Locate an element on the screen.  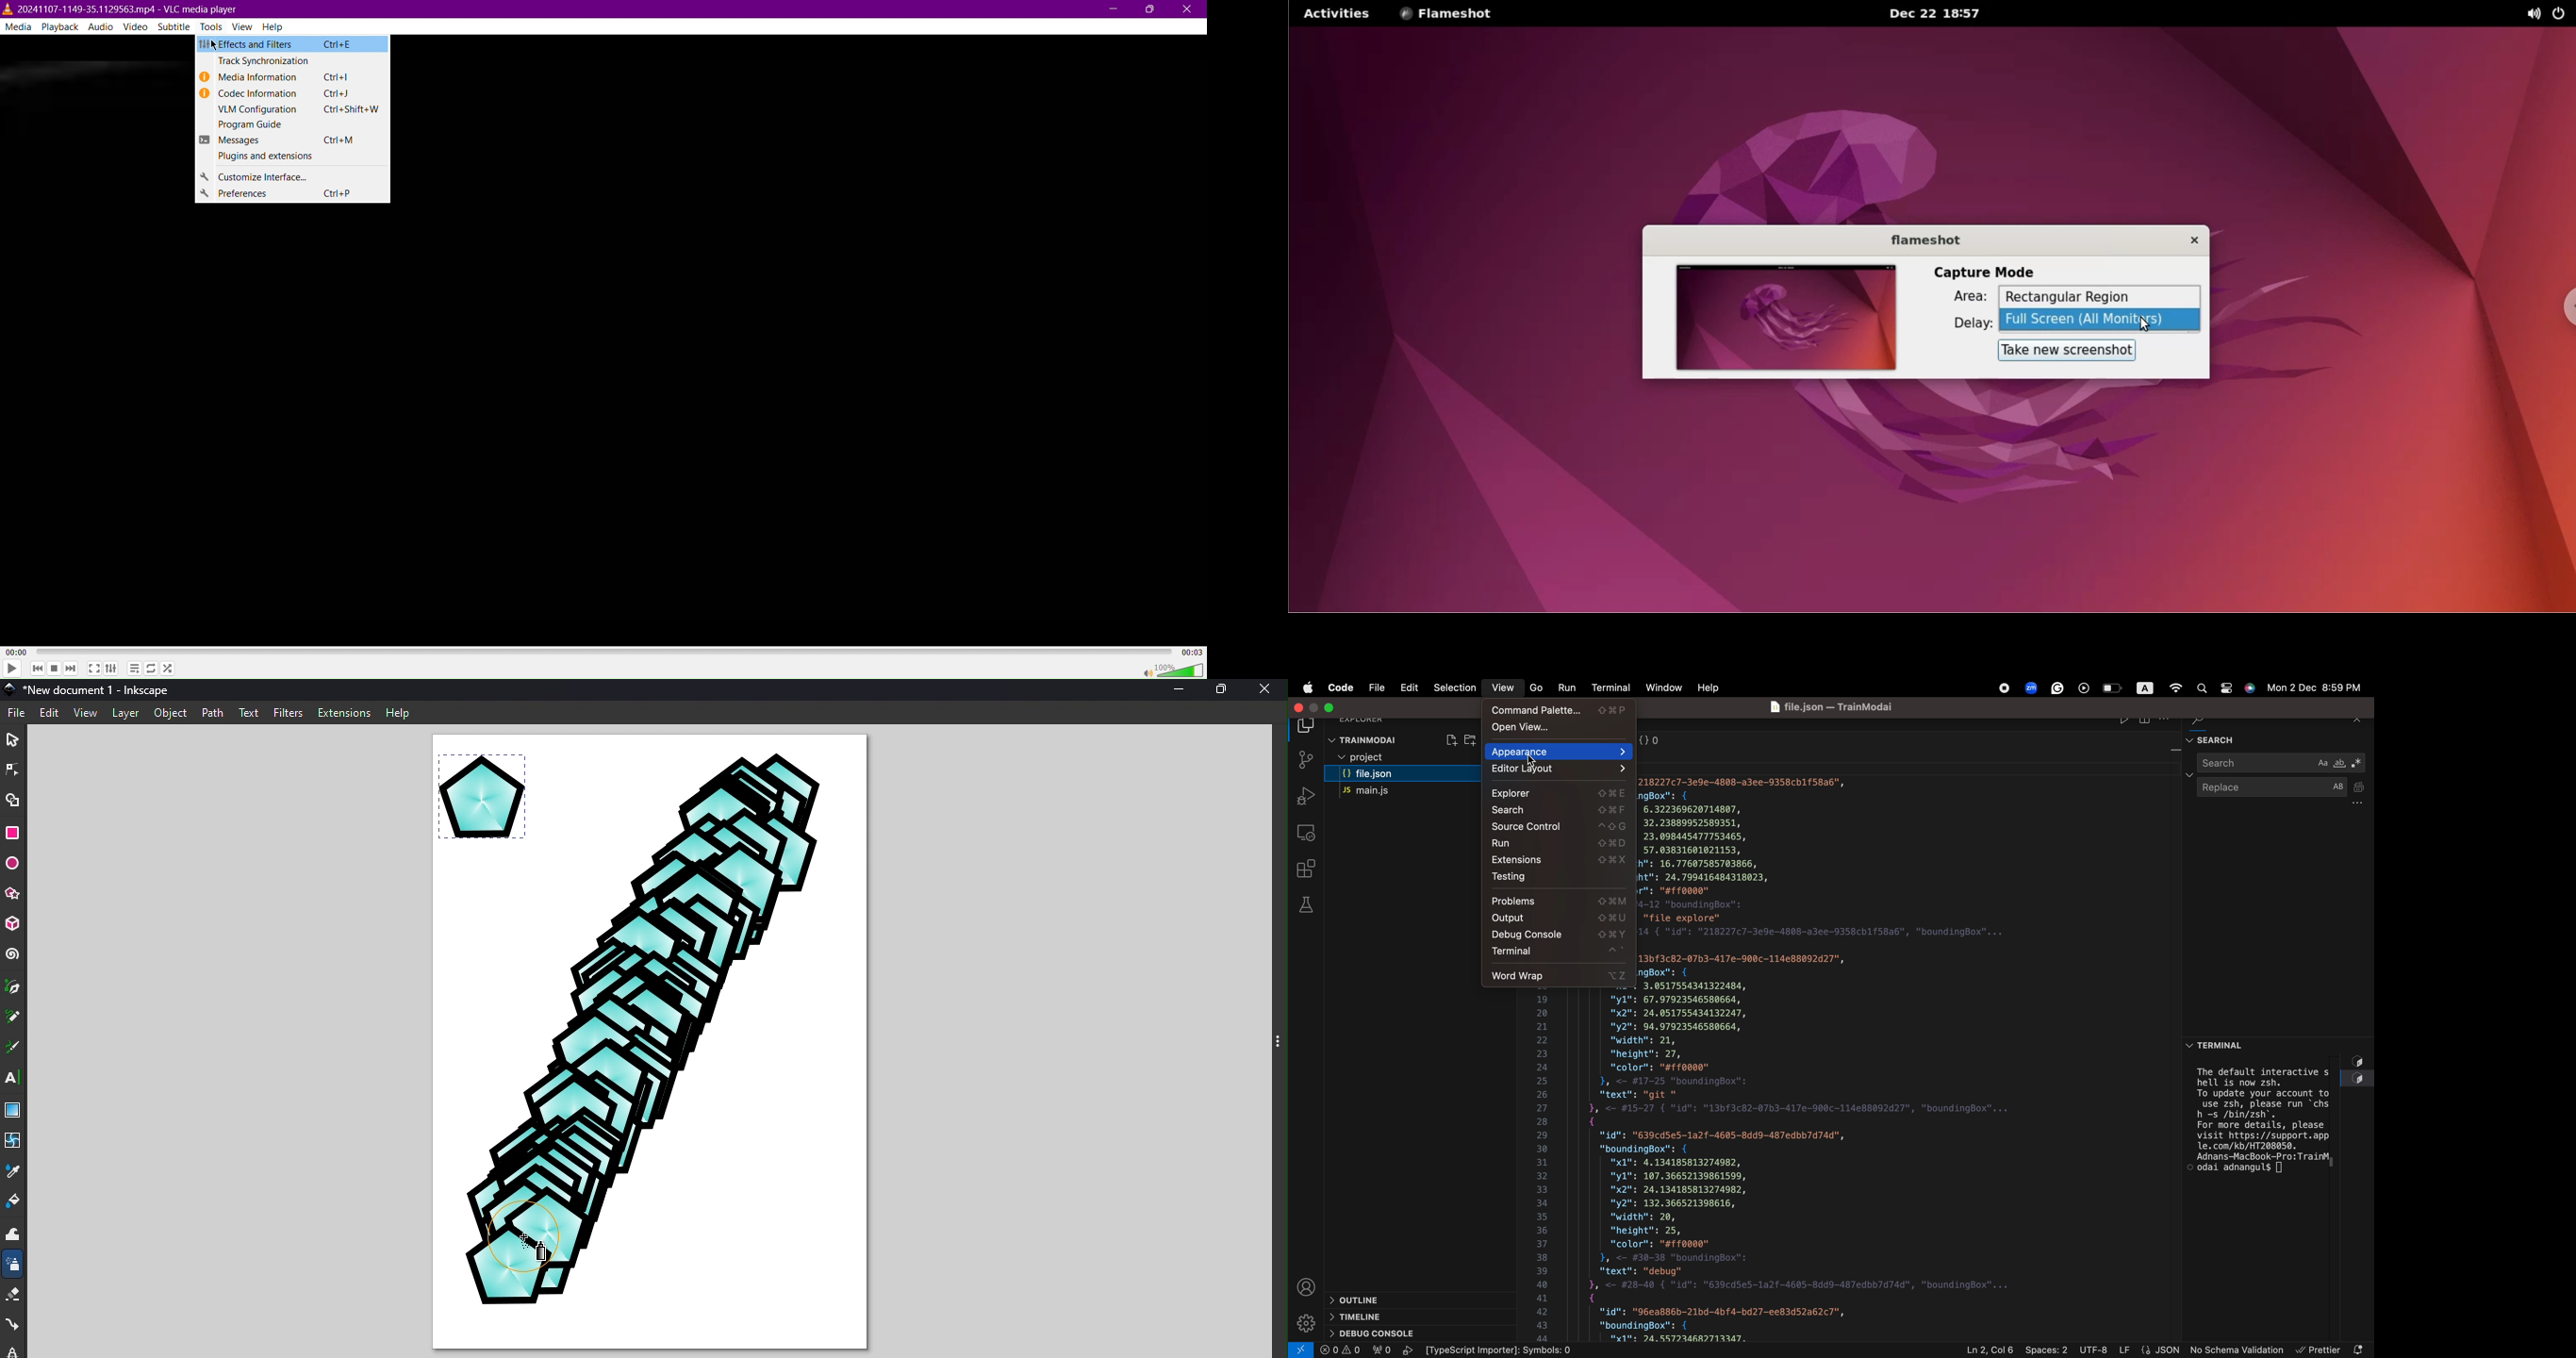
Play is located at coordinates (12, 668).